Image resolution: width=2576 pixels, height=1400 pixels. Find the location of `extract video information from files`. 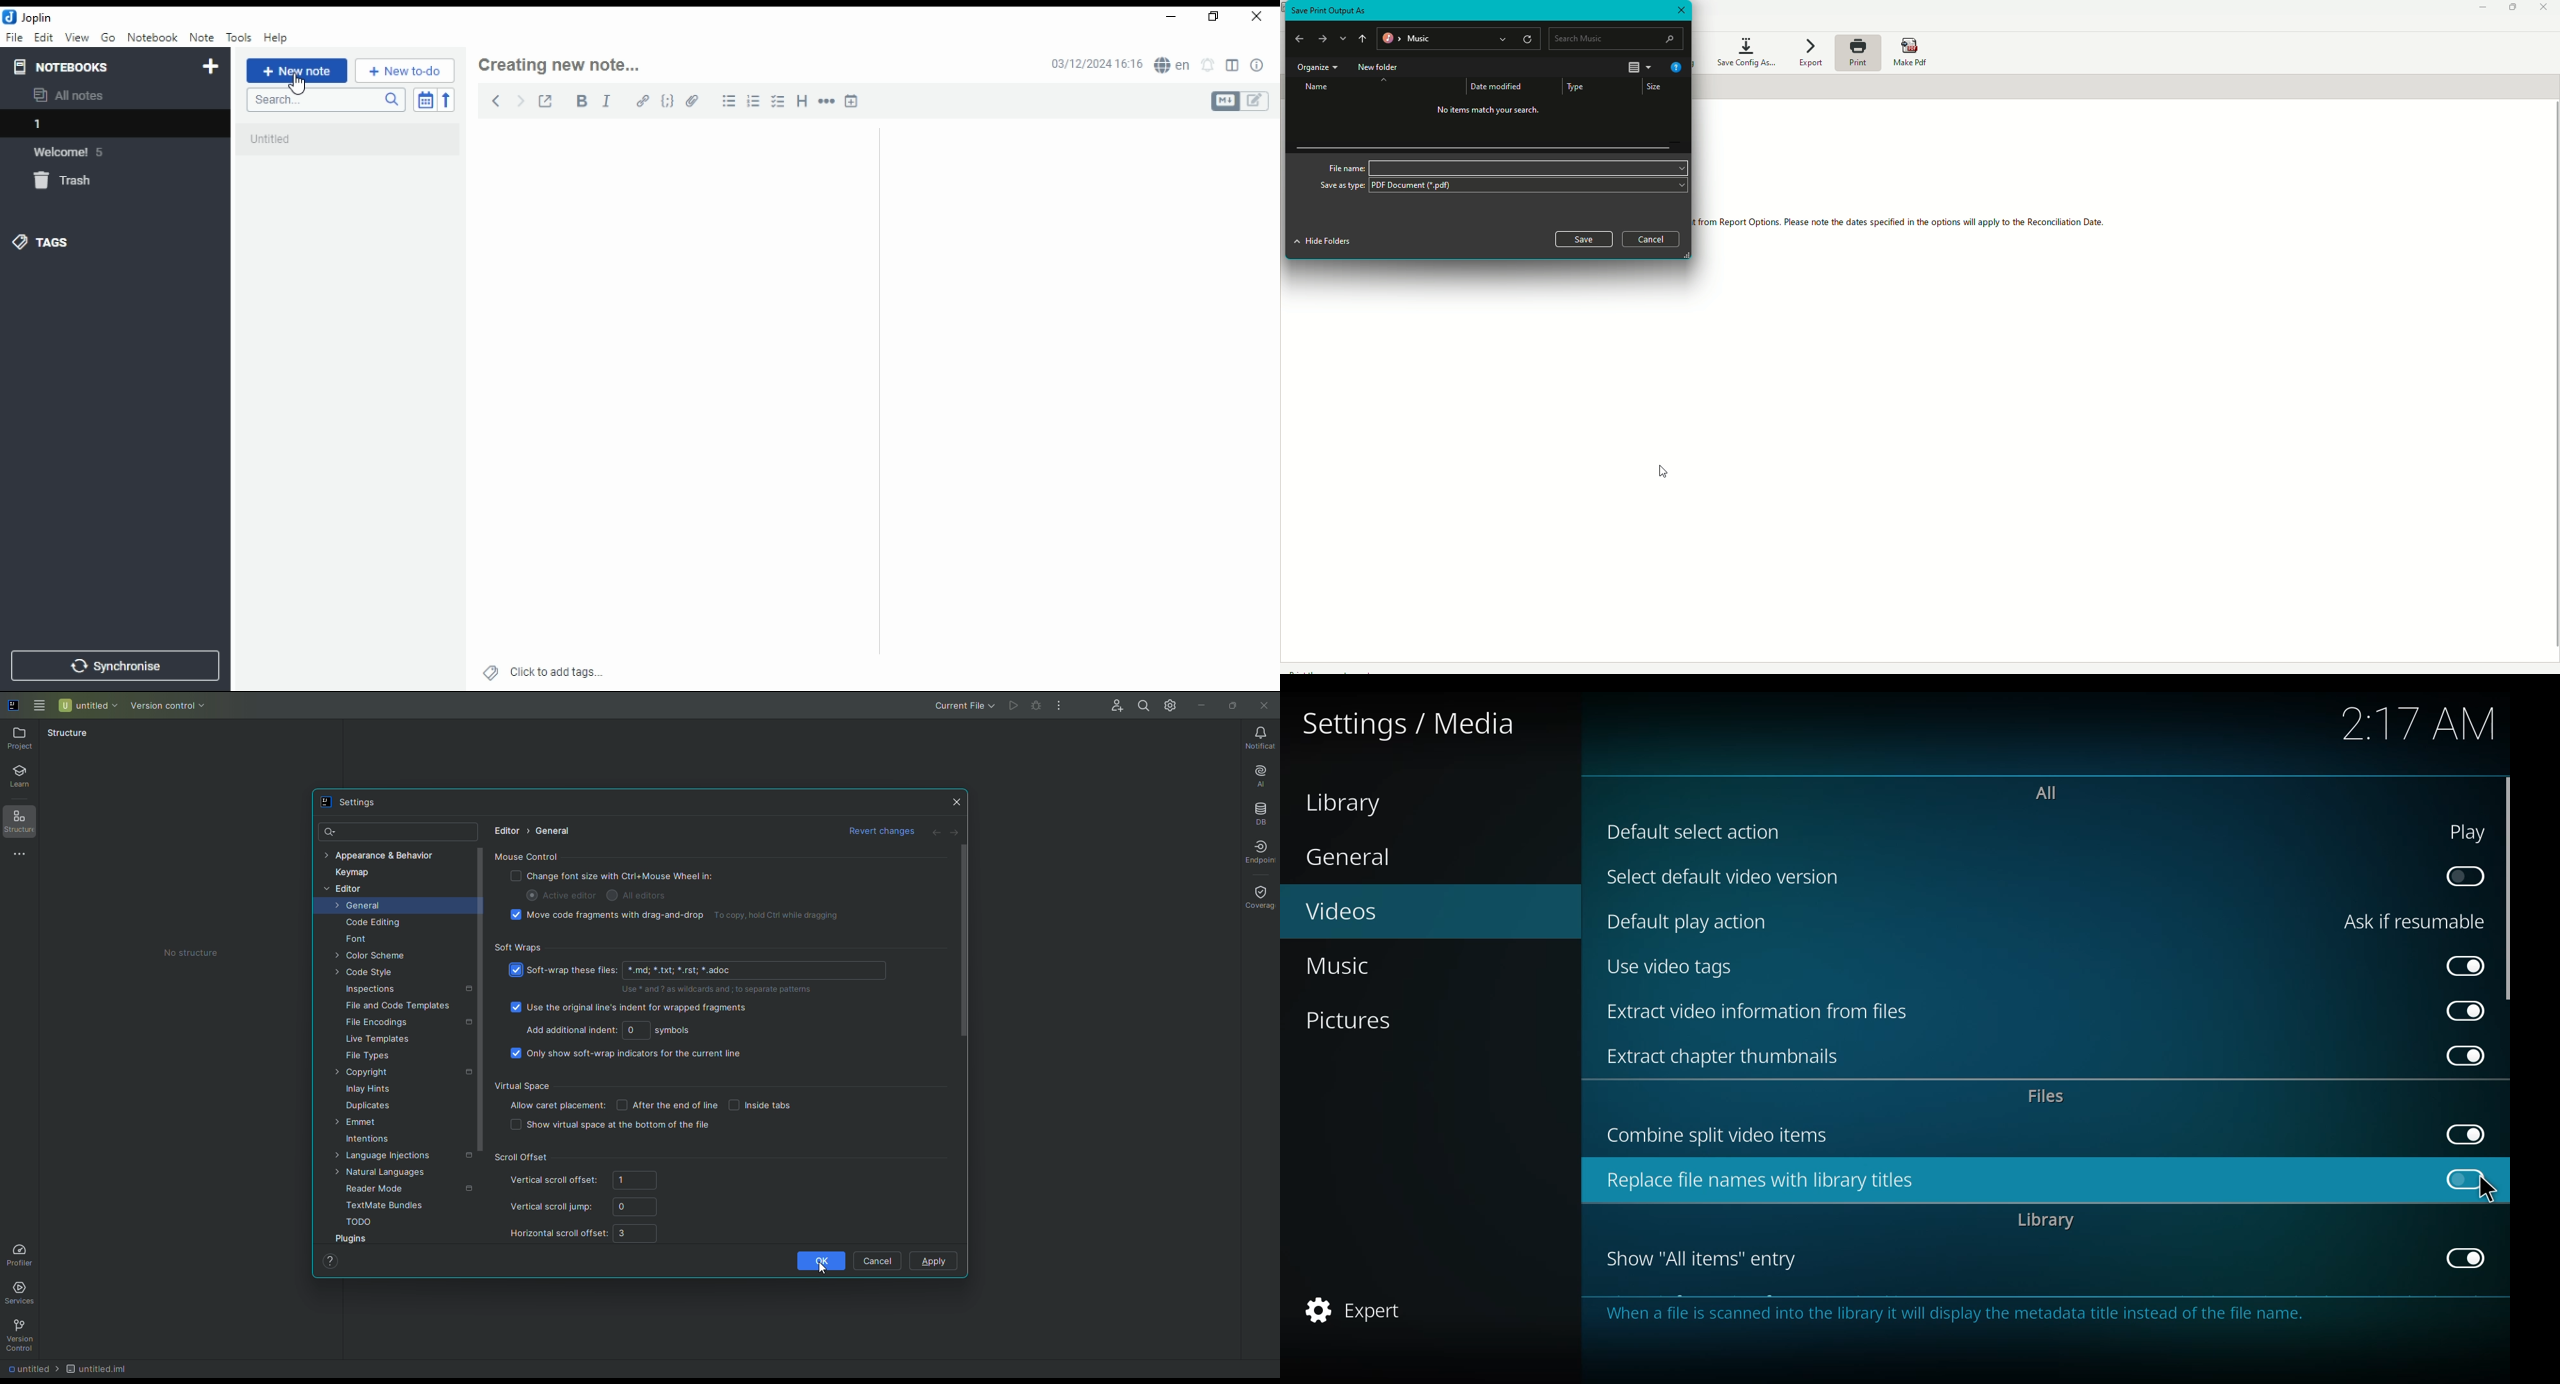

extract video information from files is located at coordinates (1762, 1014).